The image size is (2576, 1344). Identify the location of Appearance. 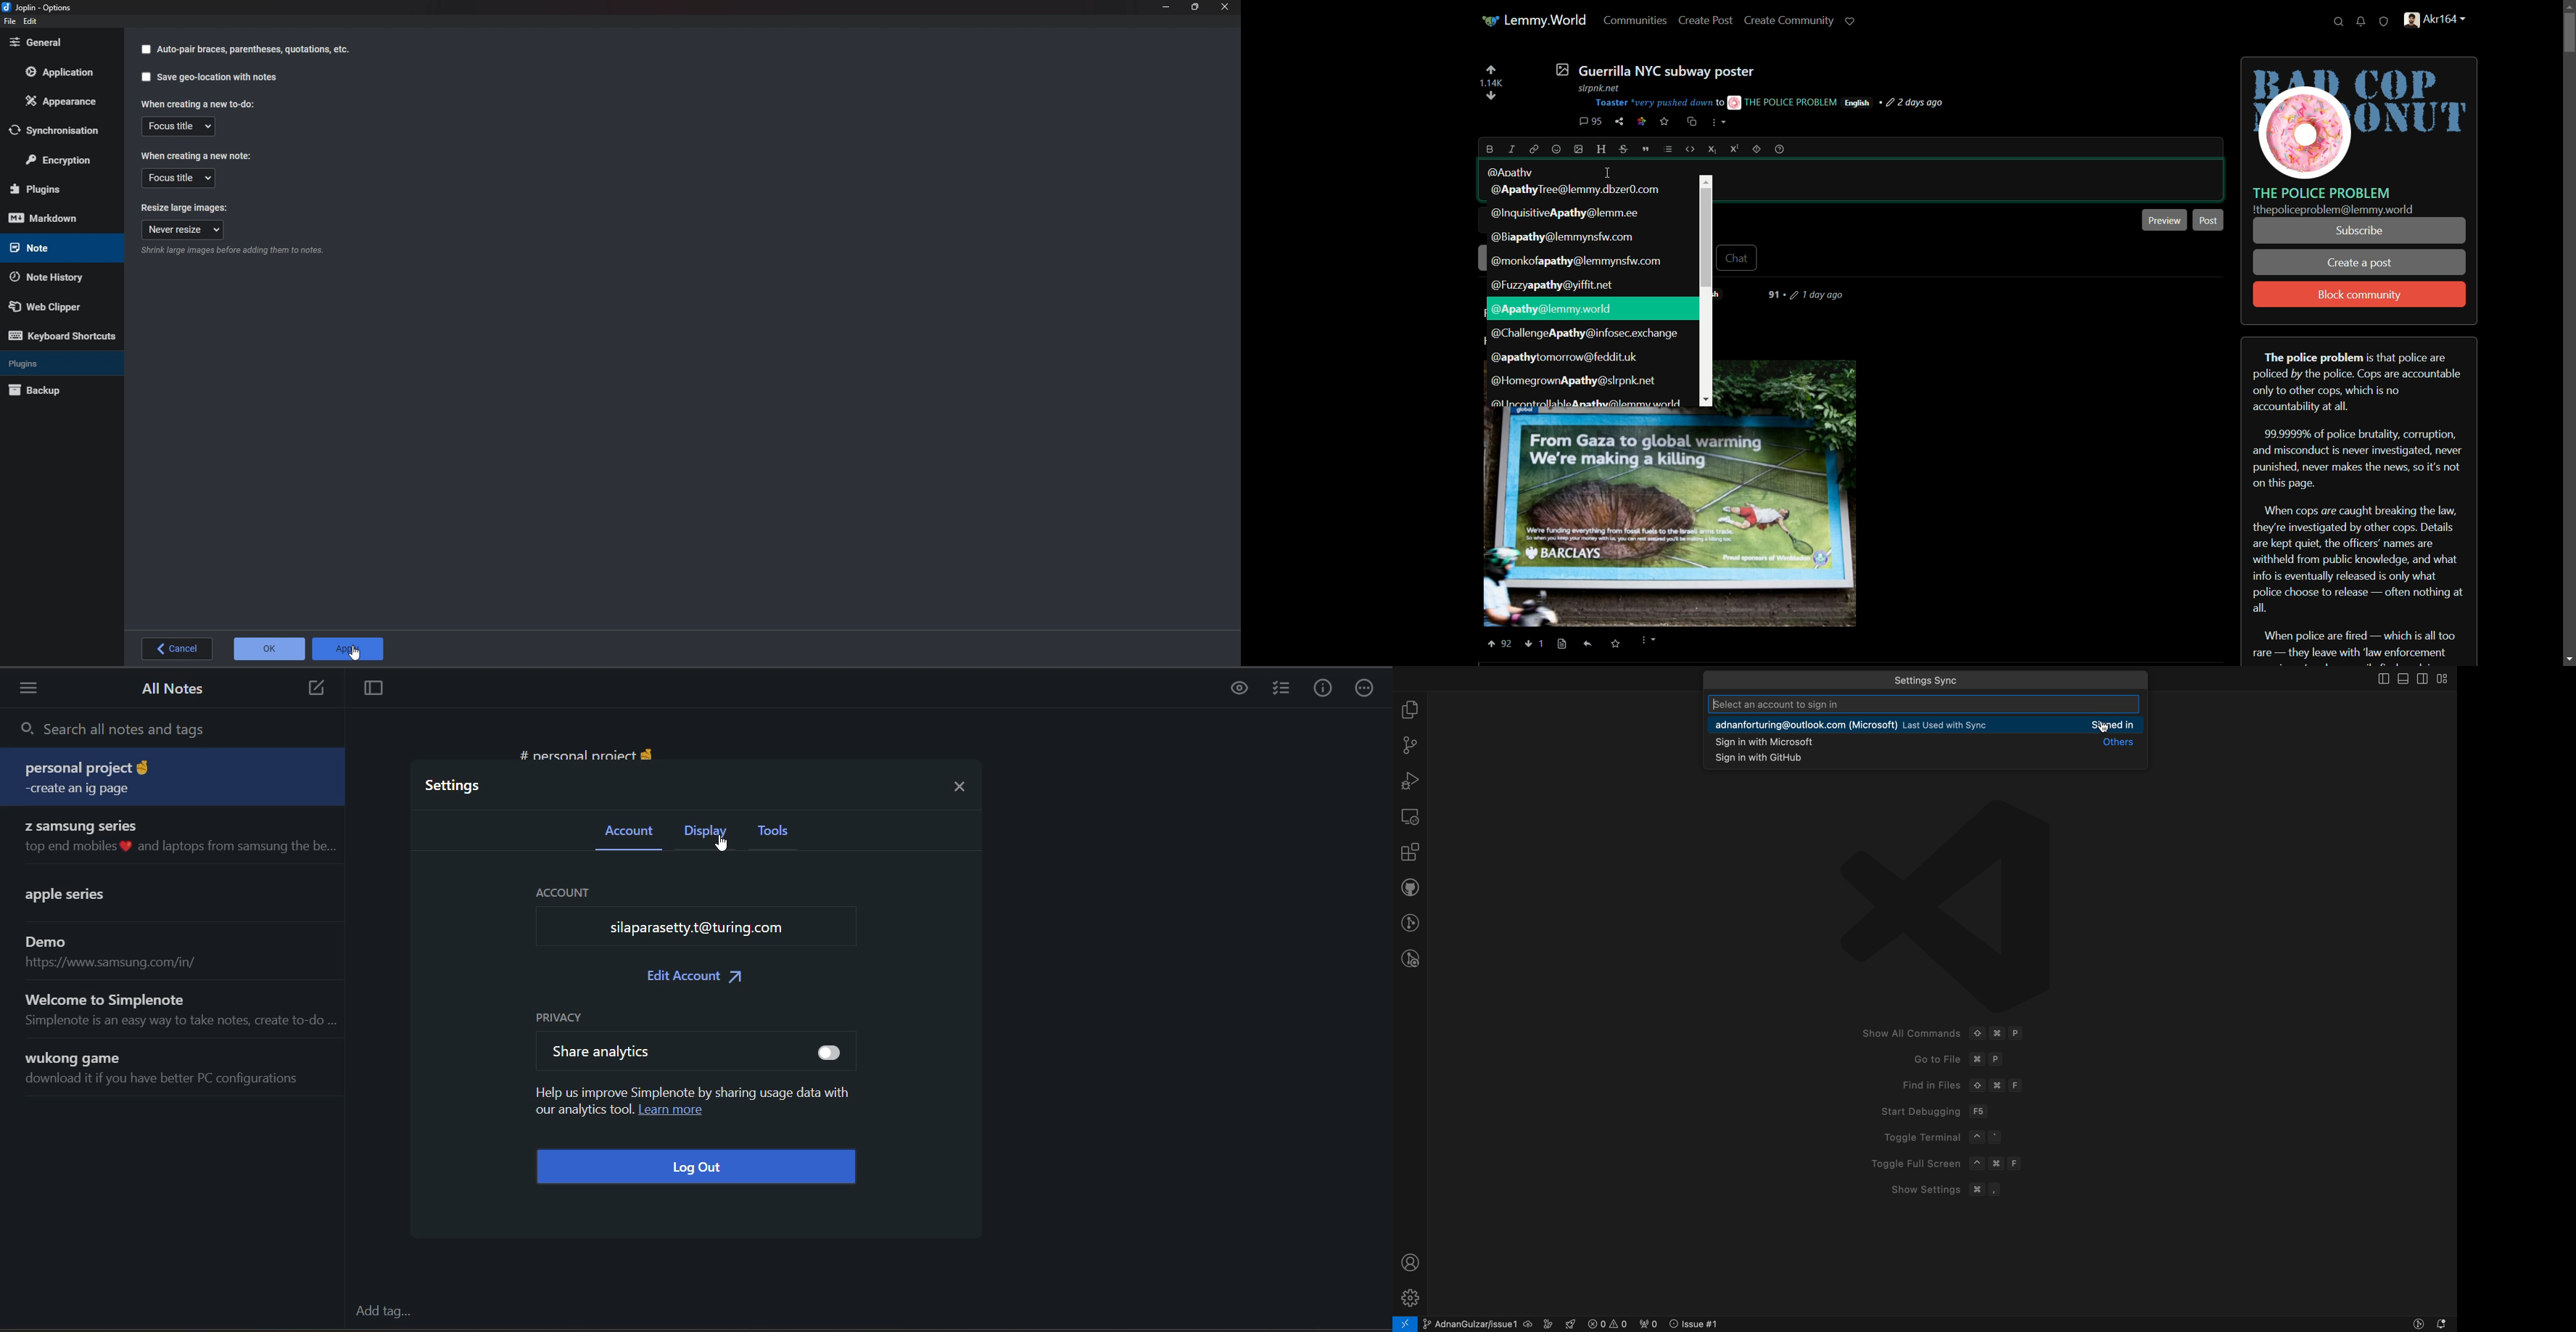
(63, 101).